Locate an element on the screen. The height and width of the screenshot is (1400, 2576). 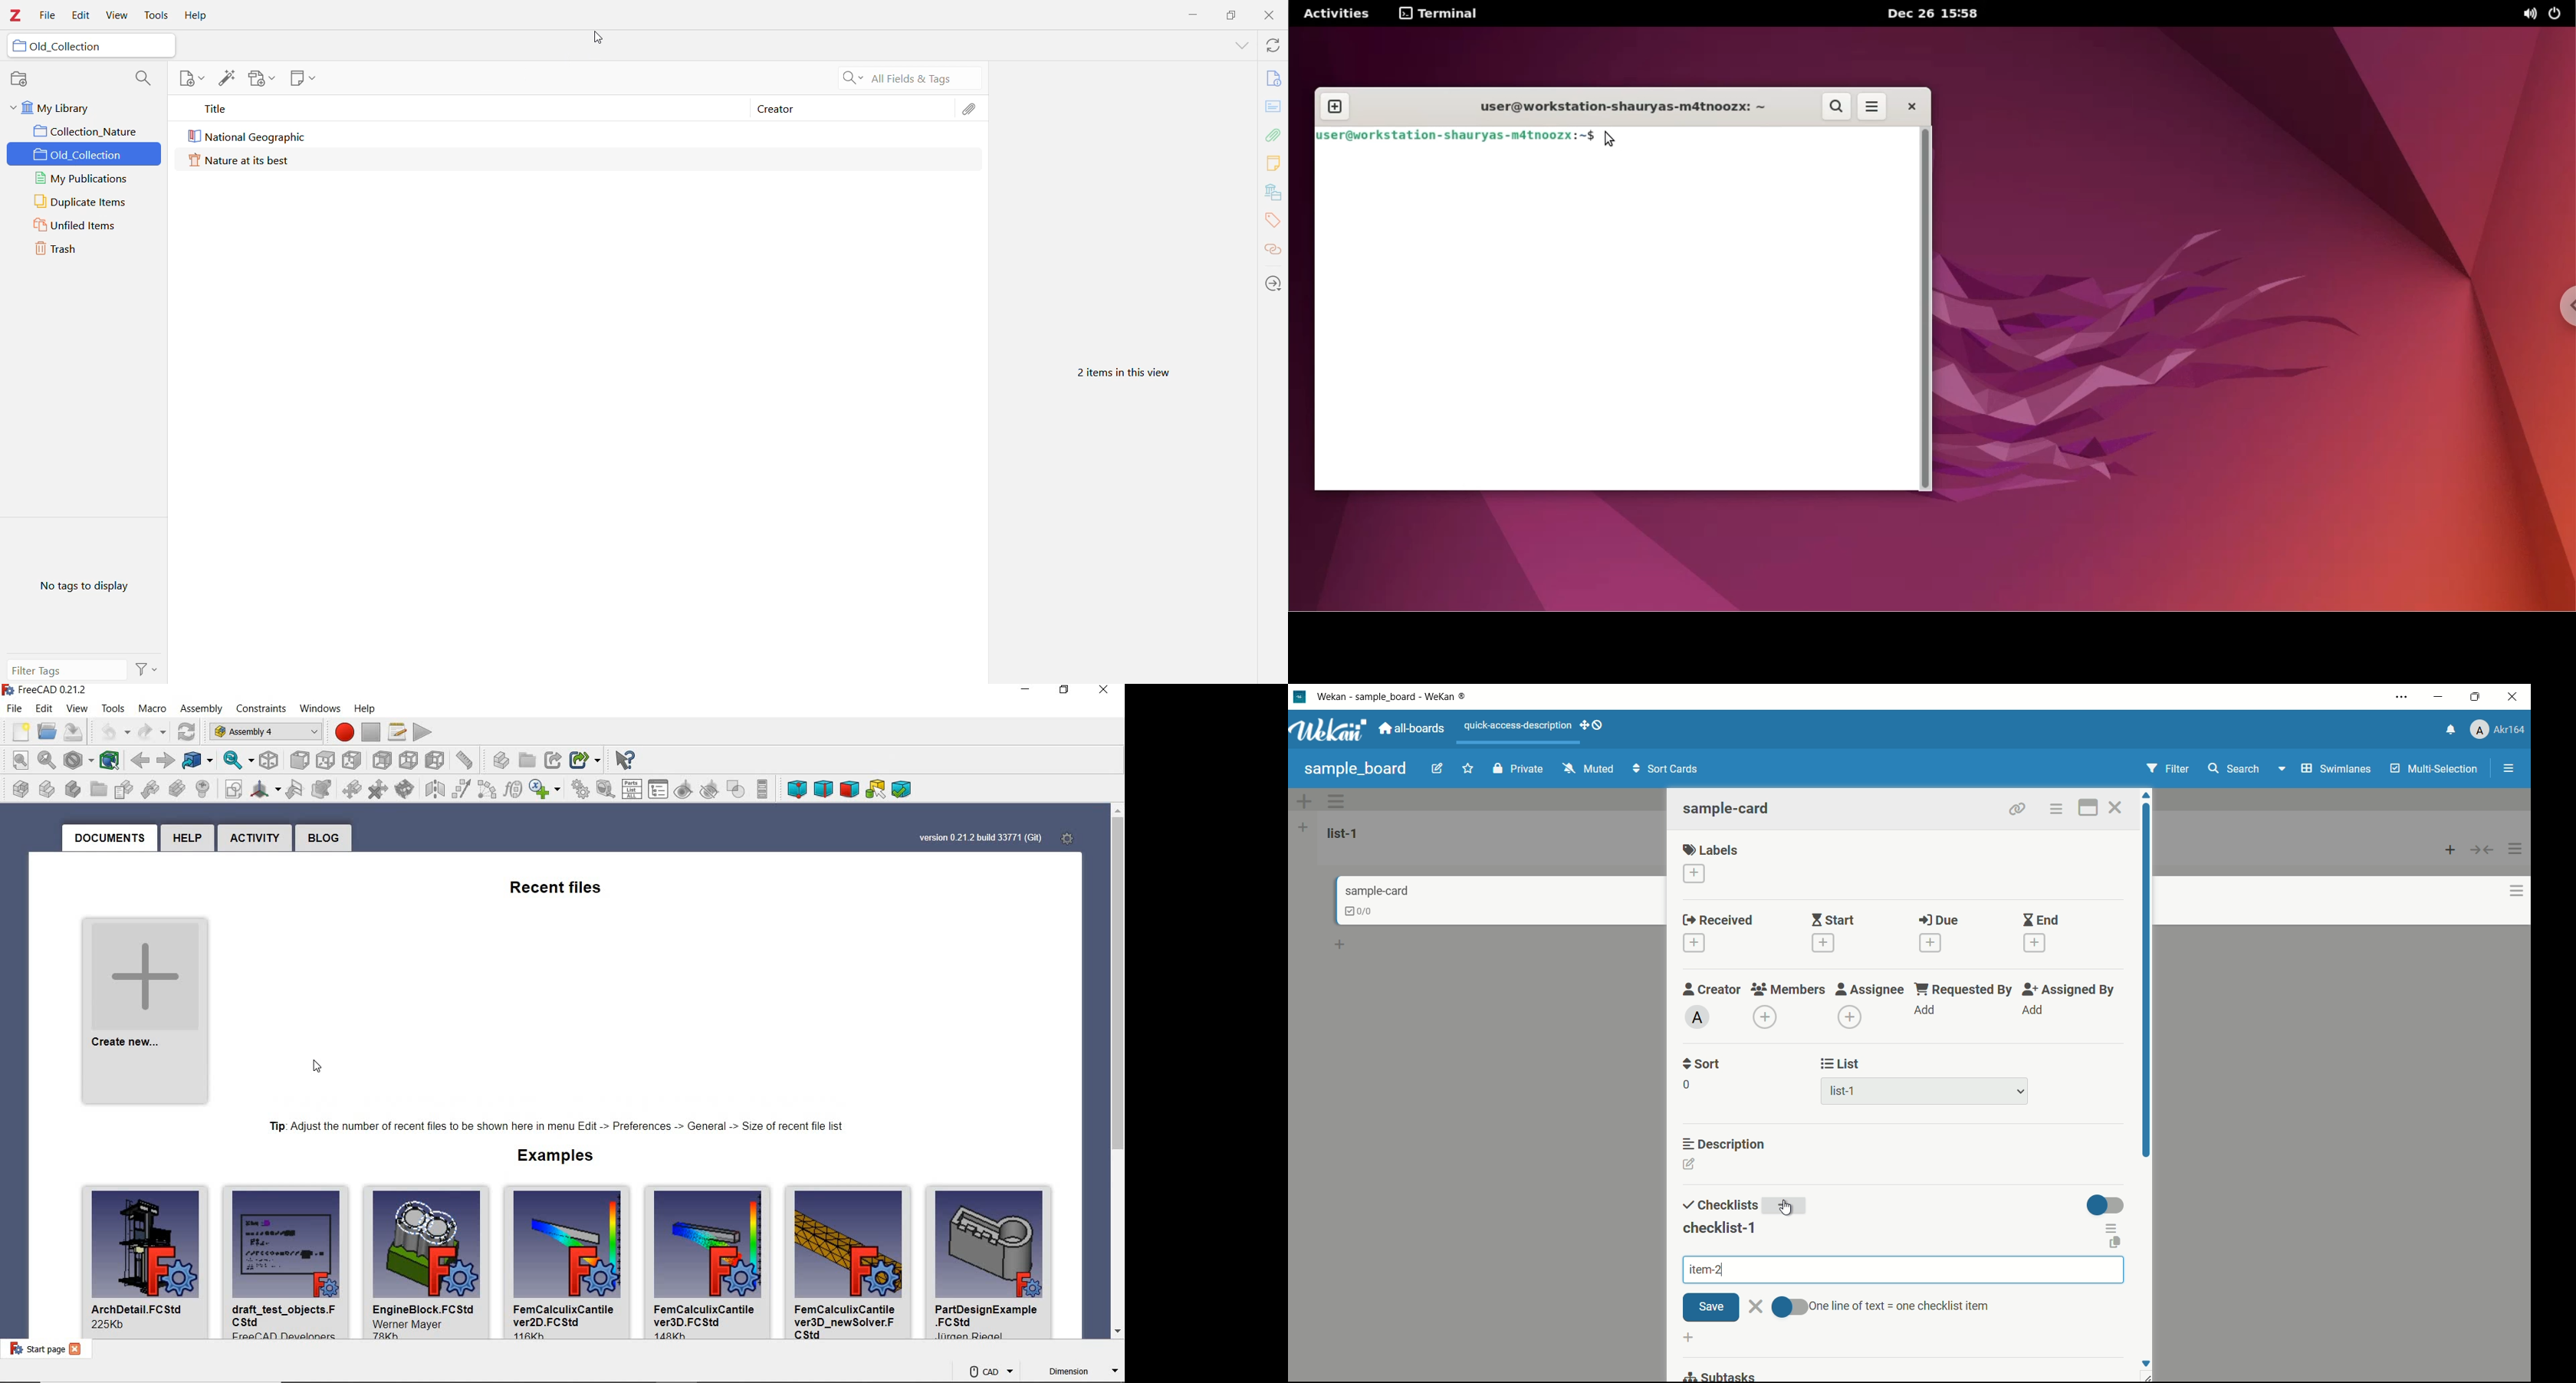
bounding box is located at coordinates (111, 762).